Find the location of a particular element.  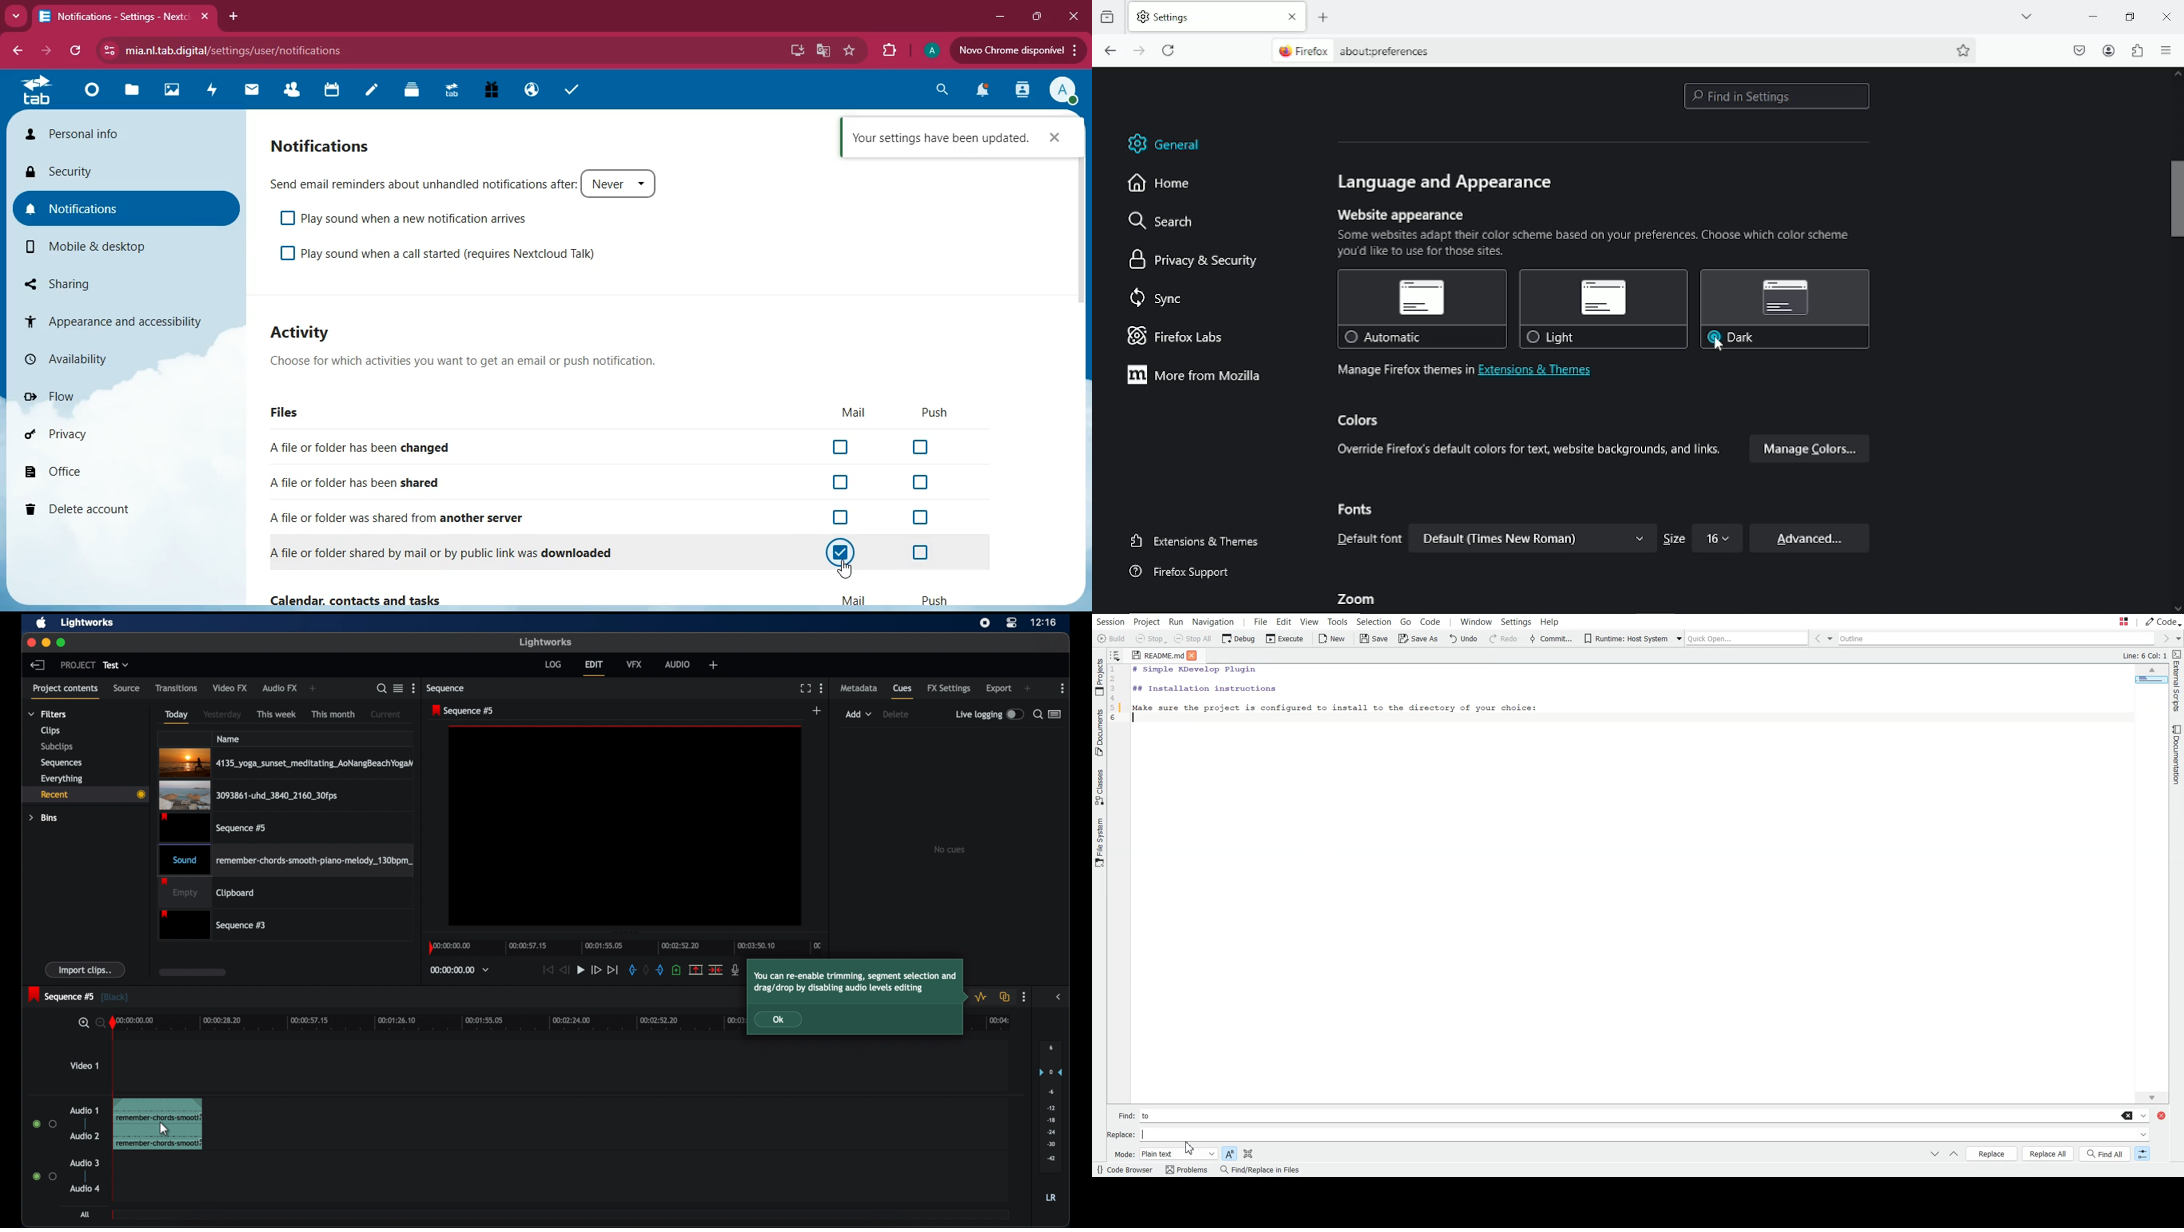

mic is located at coordinates (736, 970).